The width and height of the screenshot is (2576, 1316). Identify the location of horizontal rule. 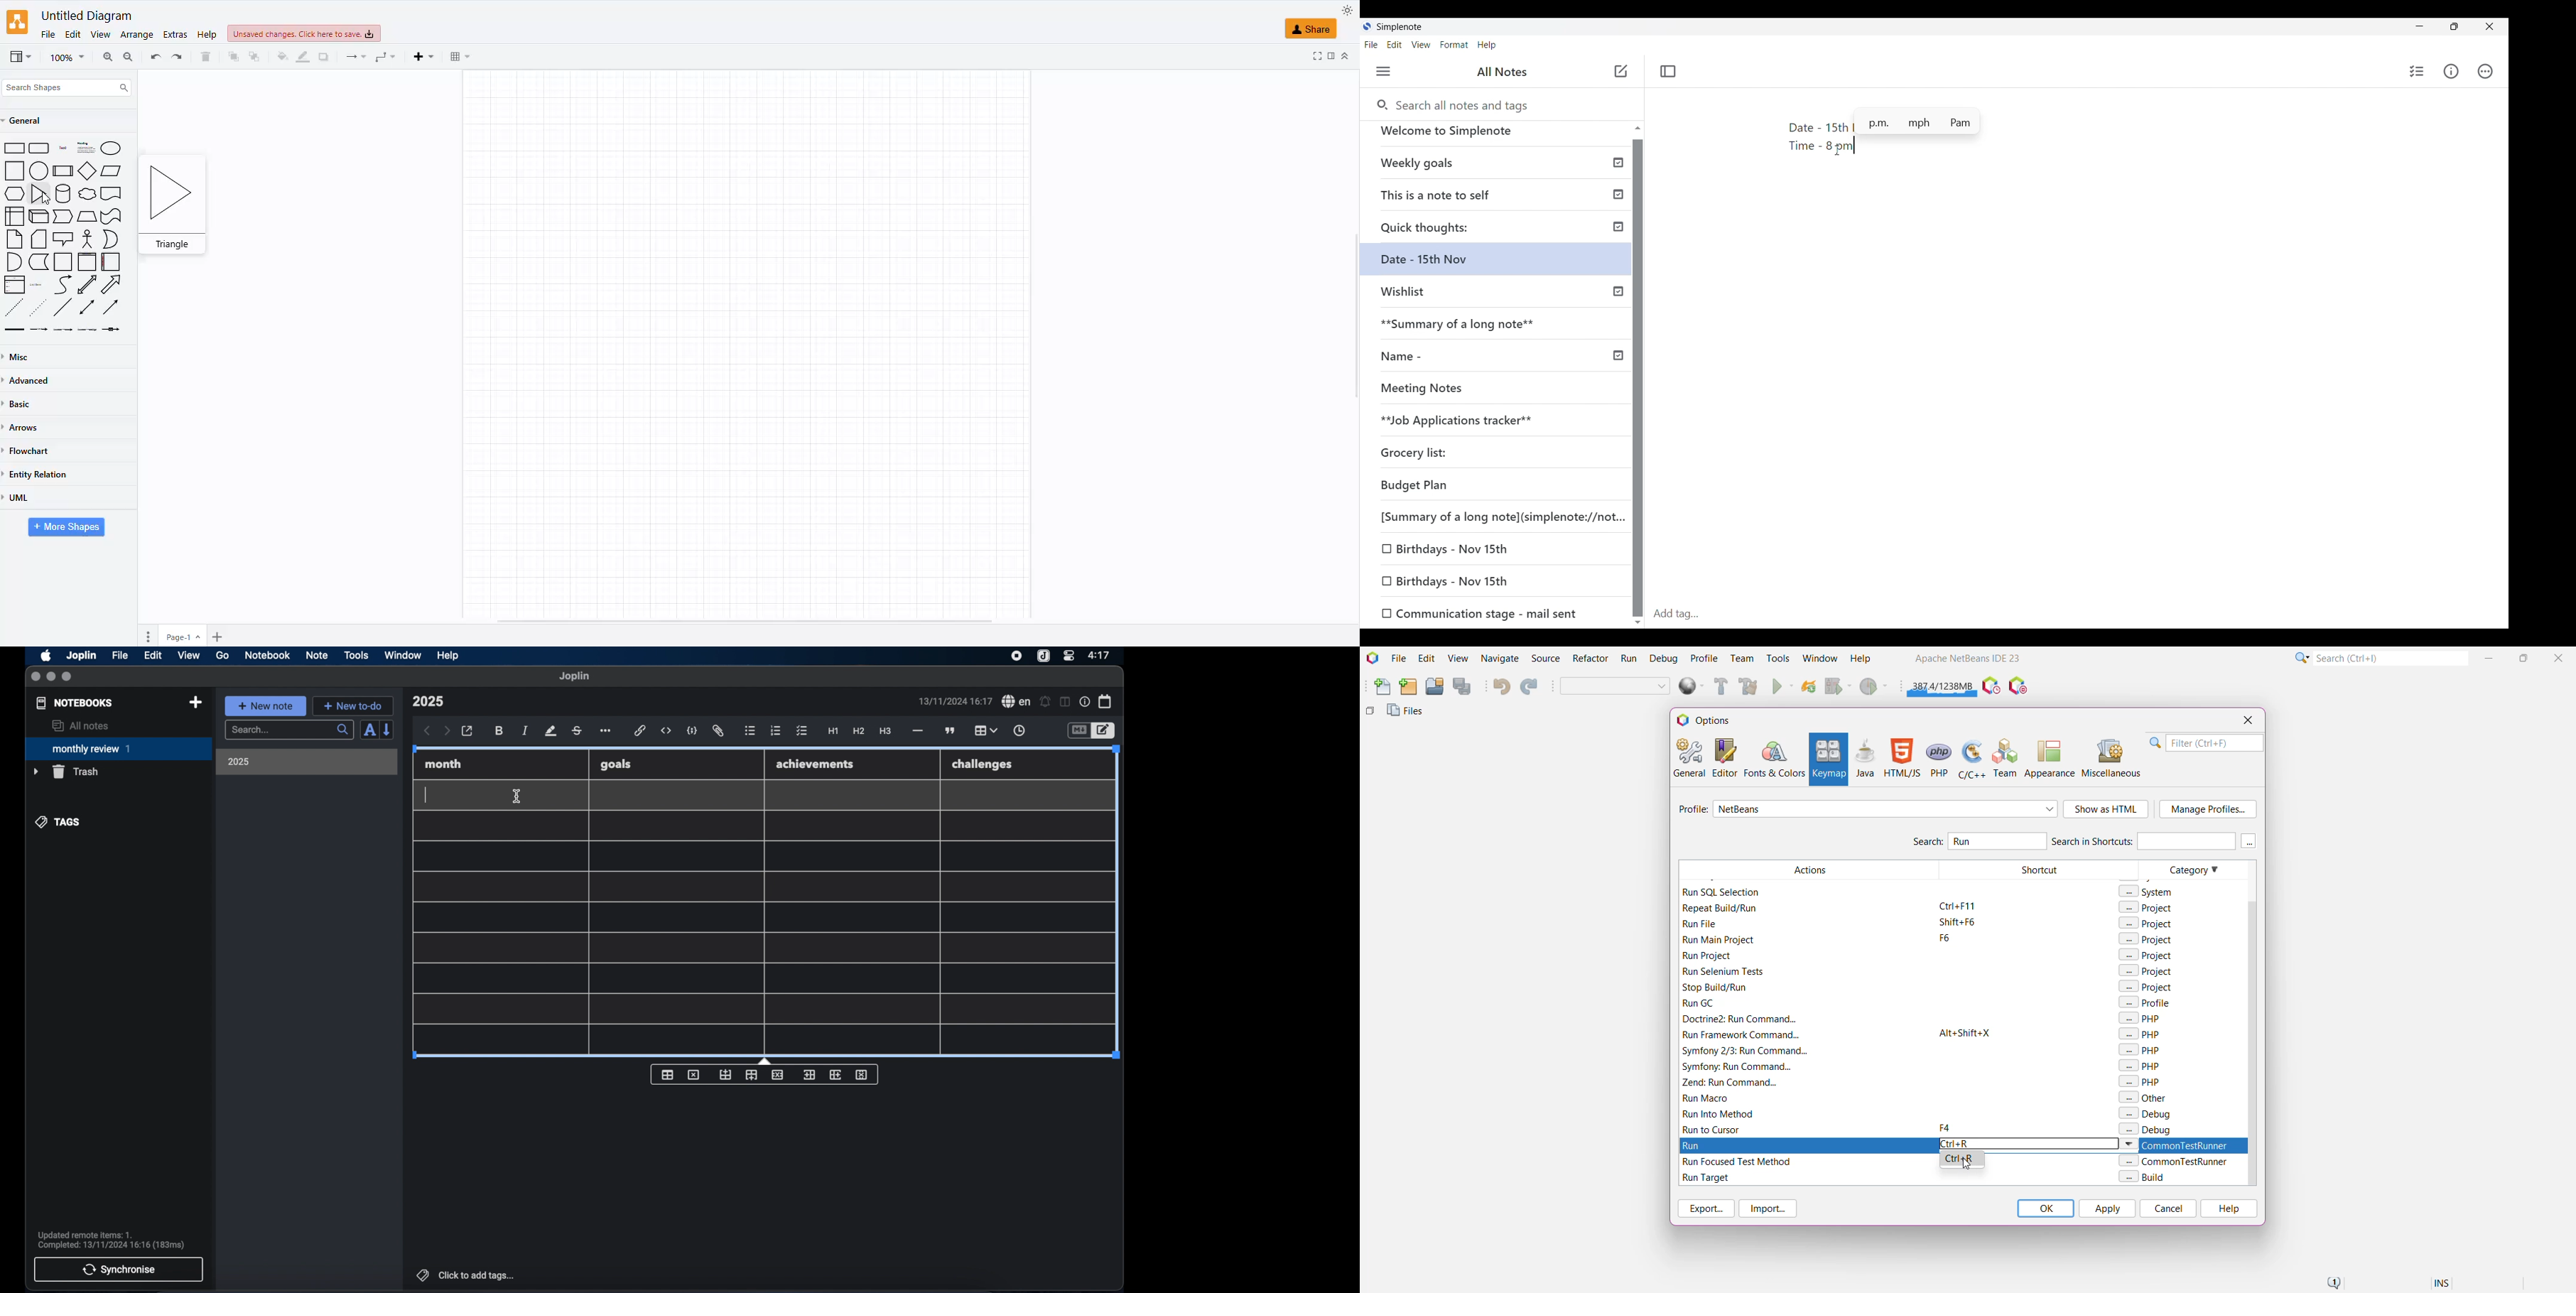
(917, 731).